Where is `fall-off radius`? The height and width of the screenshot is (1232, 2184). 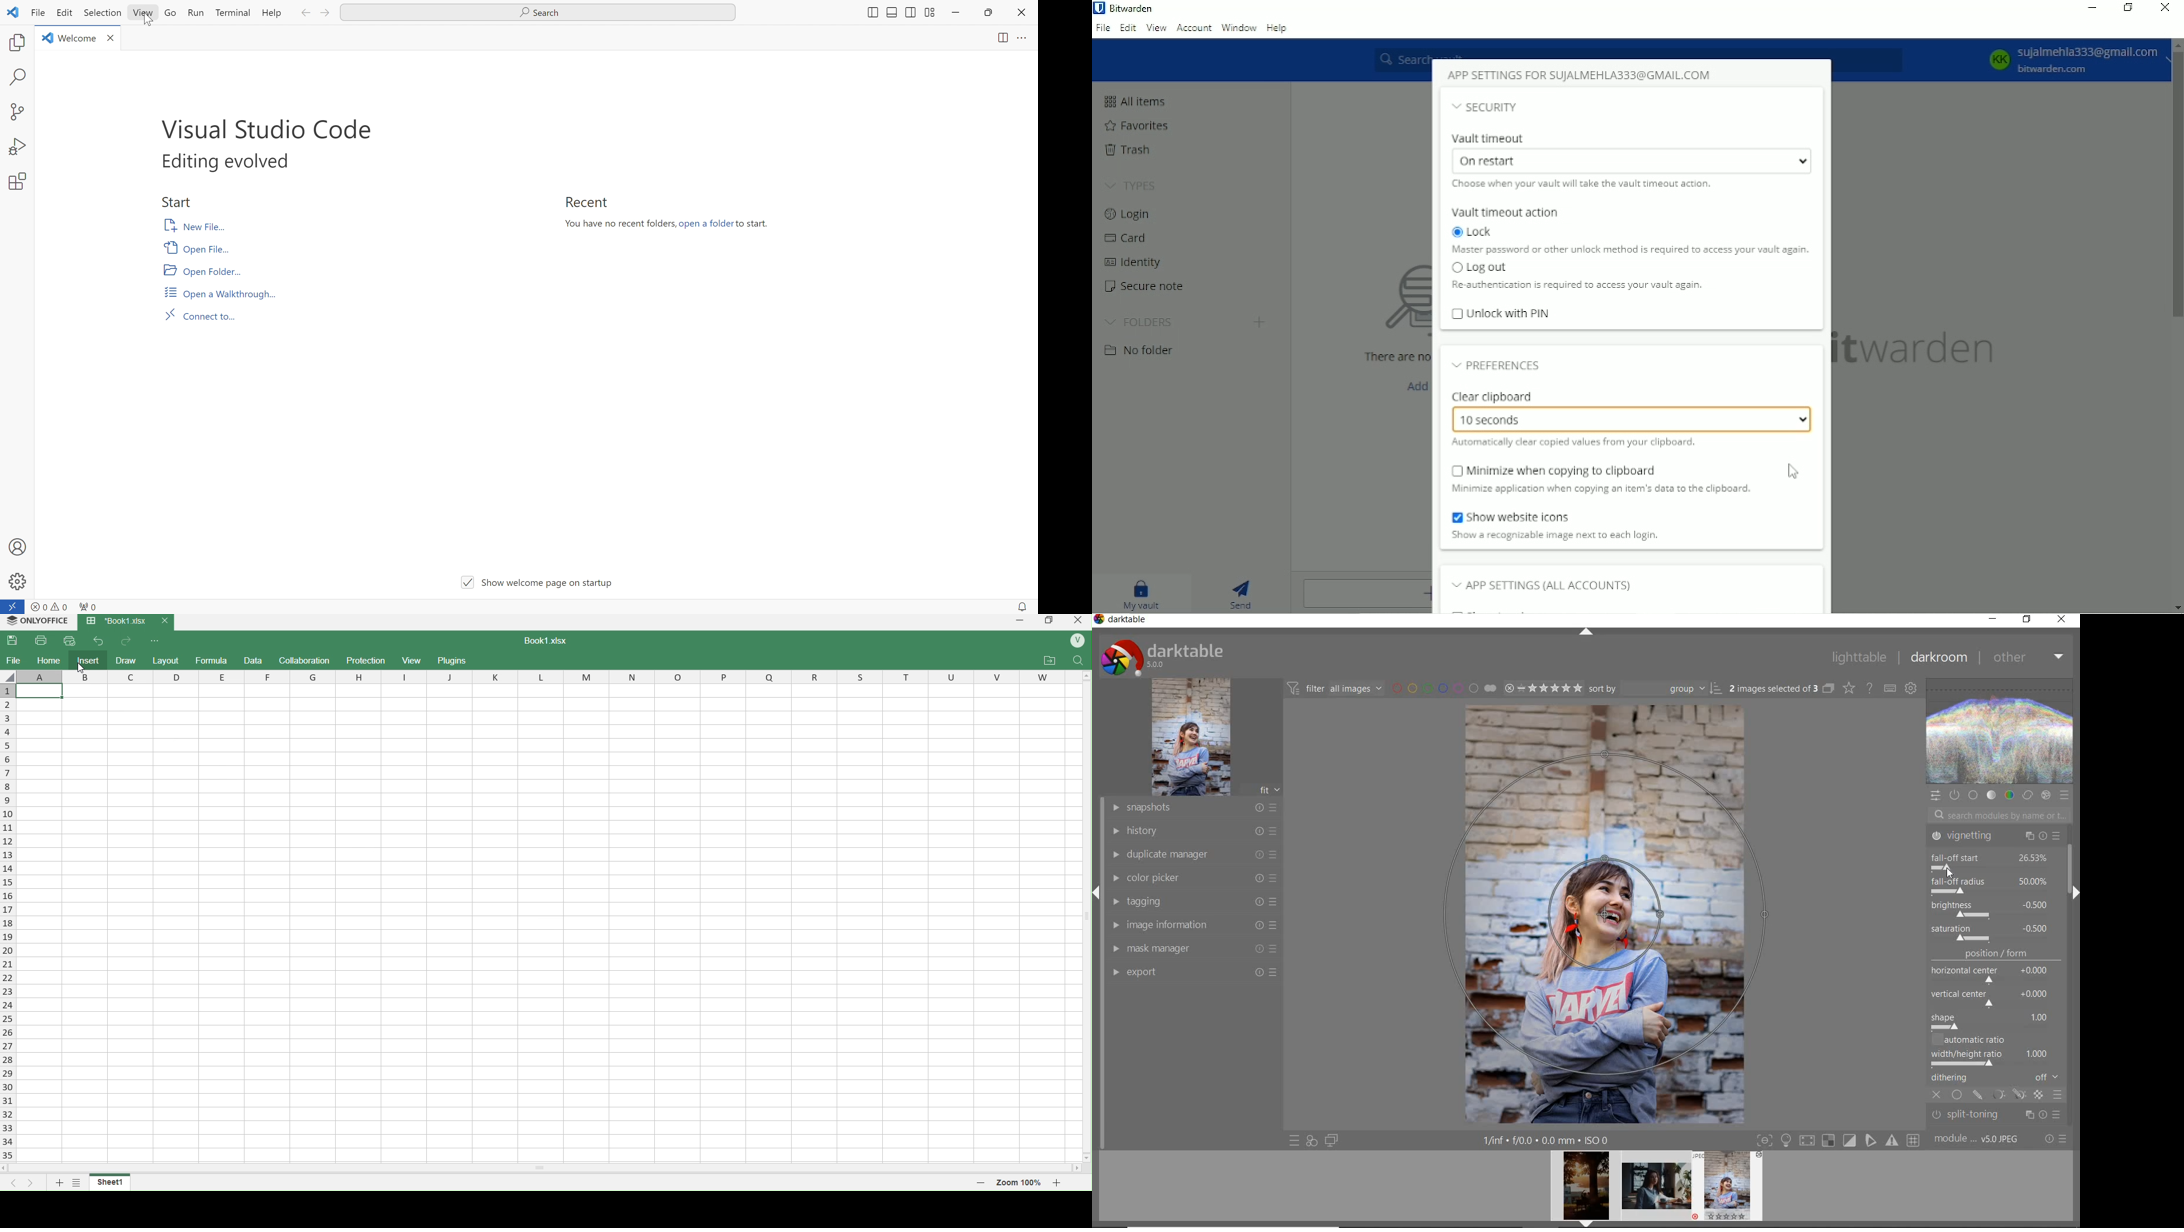 fall-off radius is located at coordinates (1990, 884).